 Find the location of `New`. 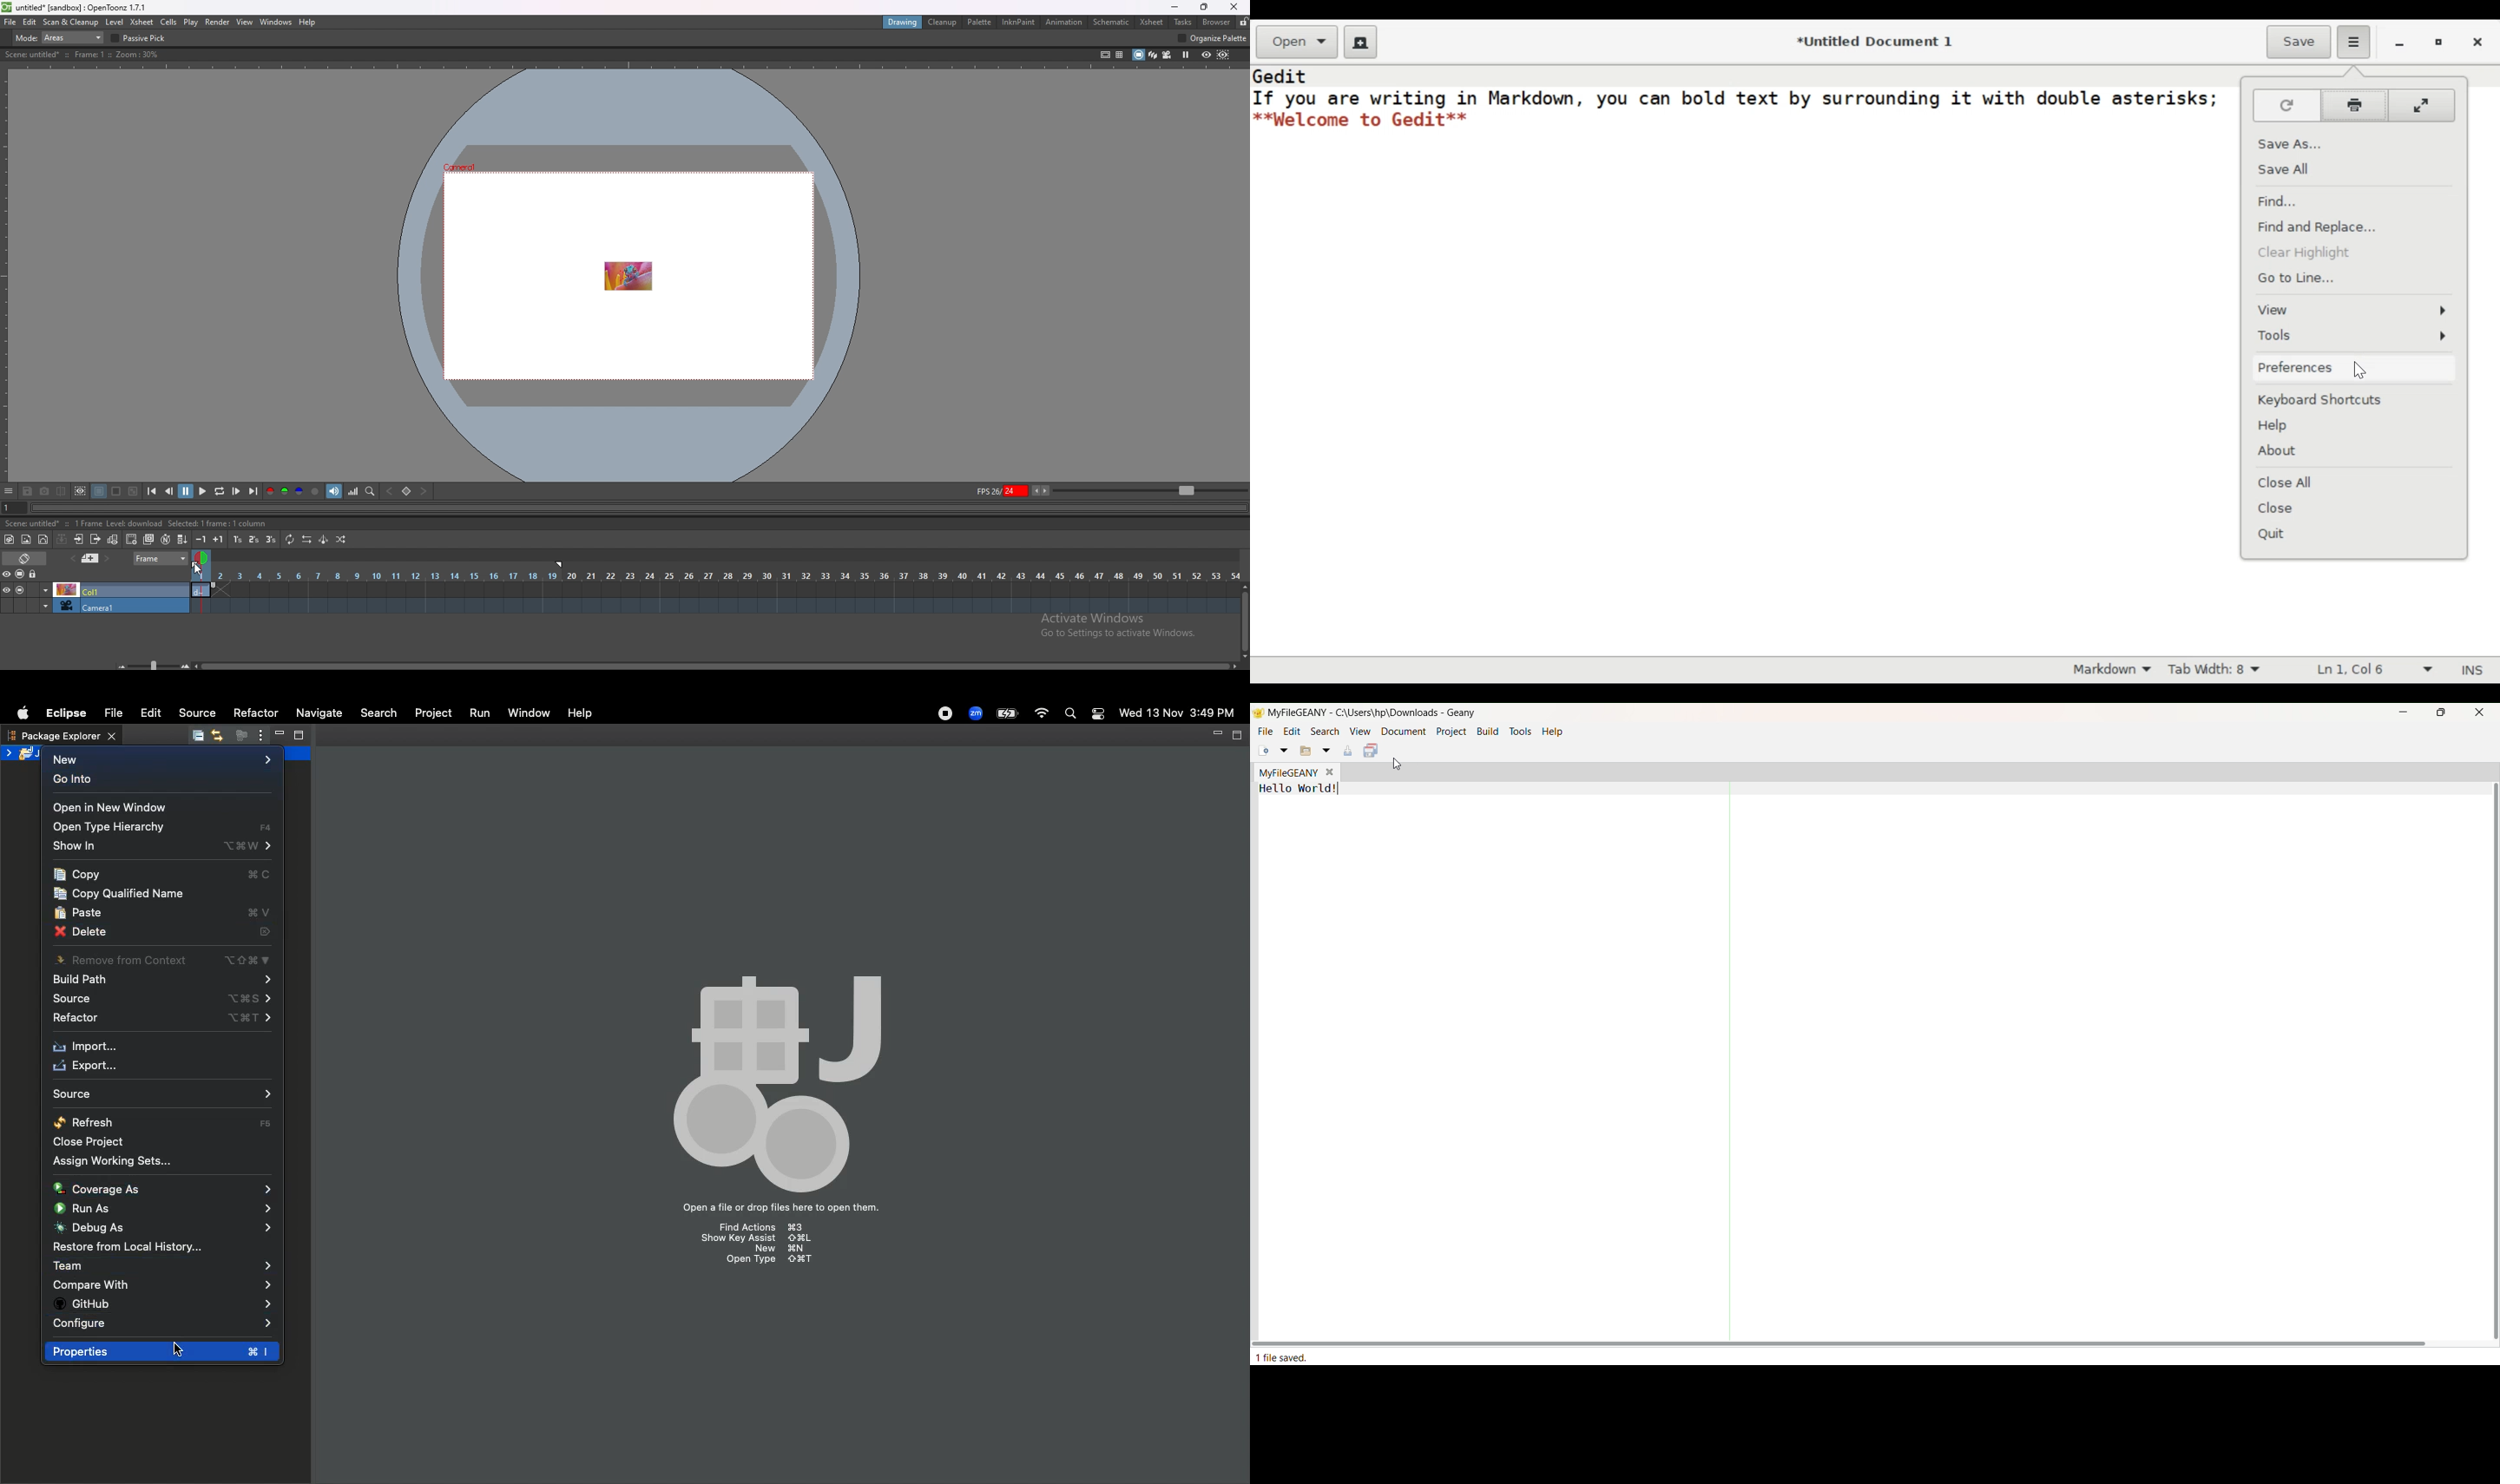

New is located at coordinates (159, 759).